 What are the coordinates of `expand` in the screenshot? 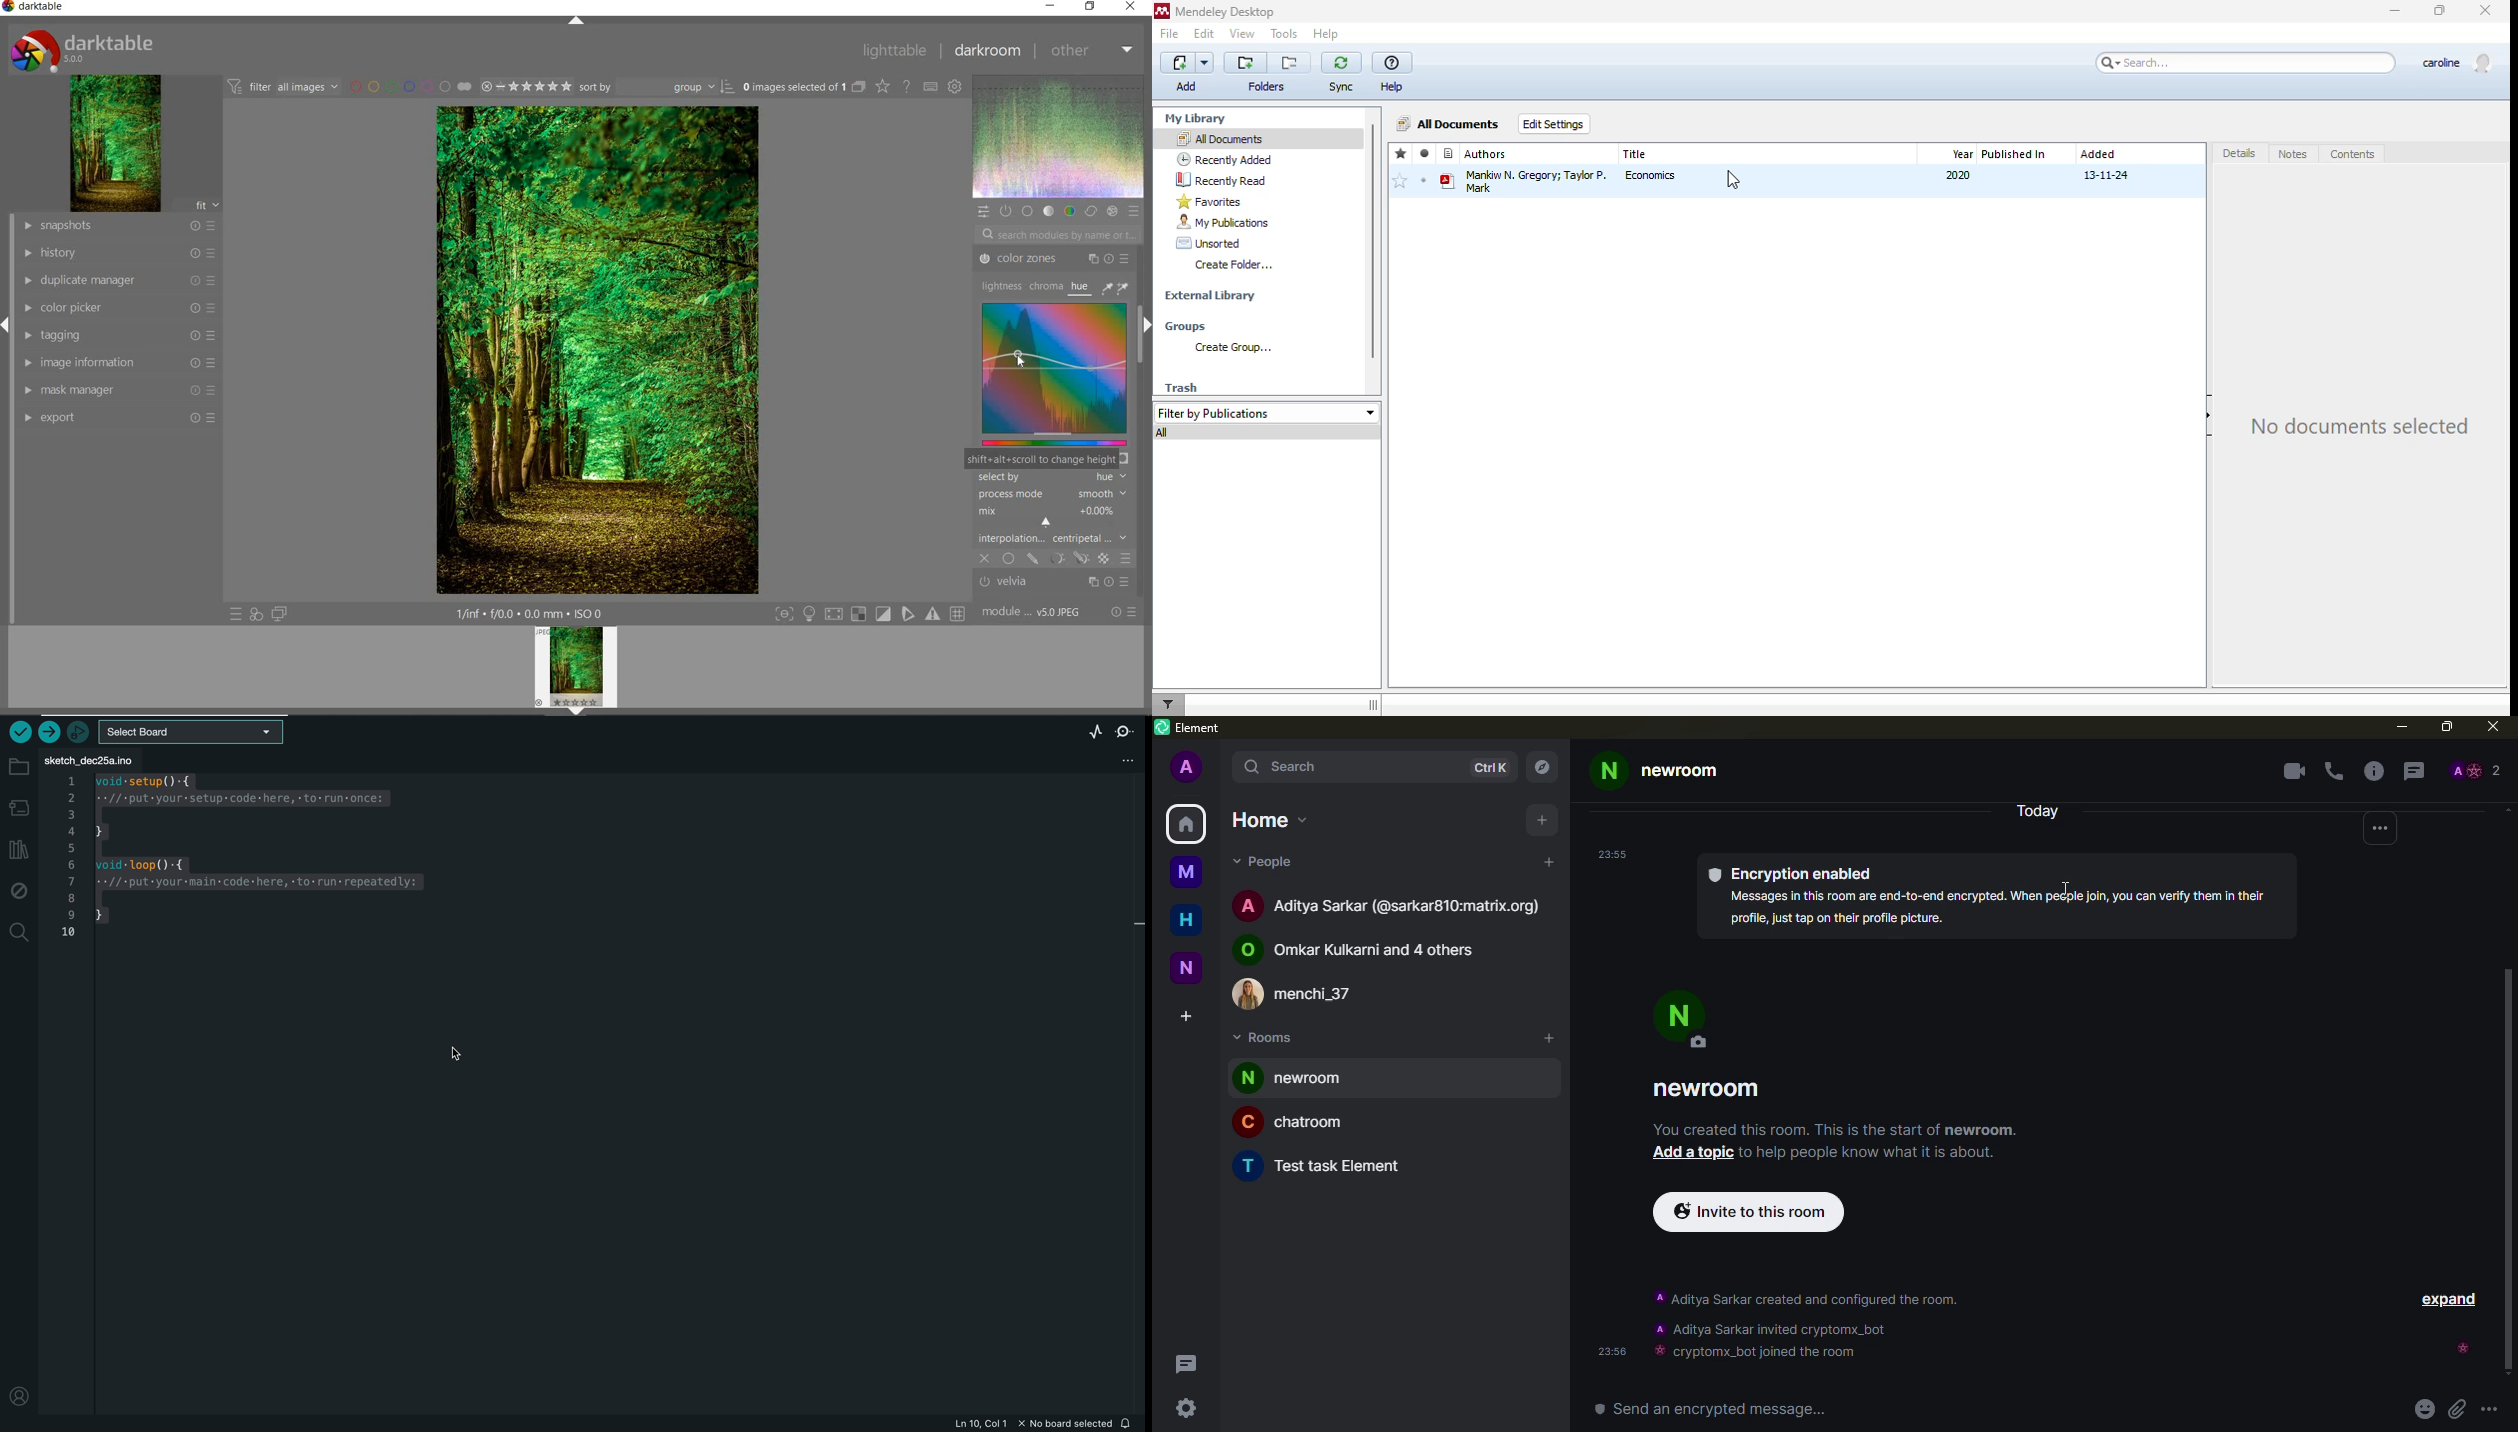 It's located at (2451, 1302).